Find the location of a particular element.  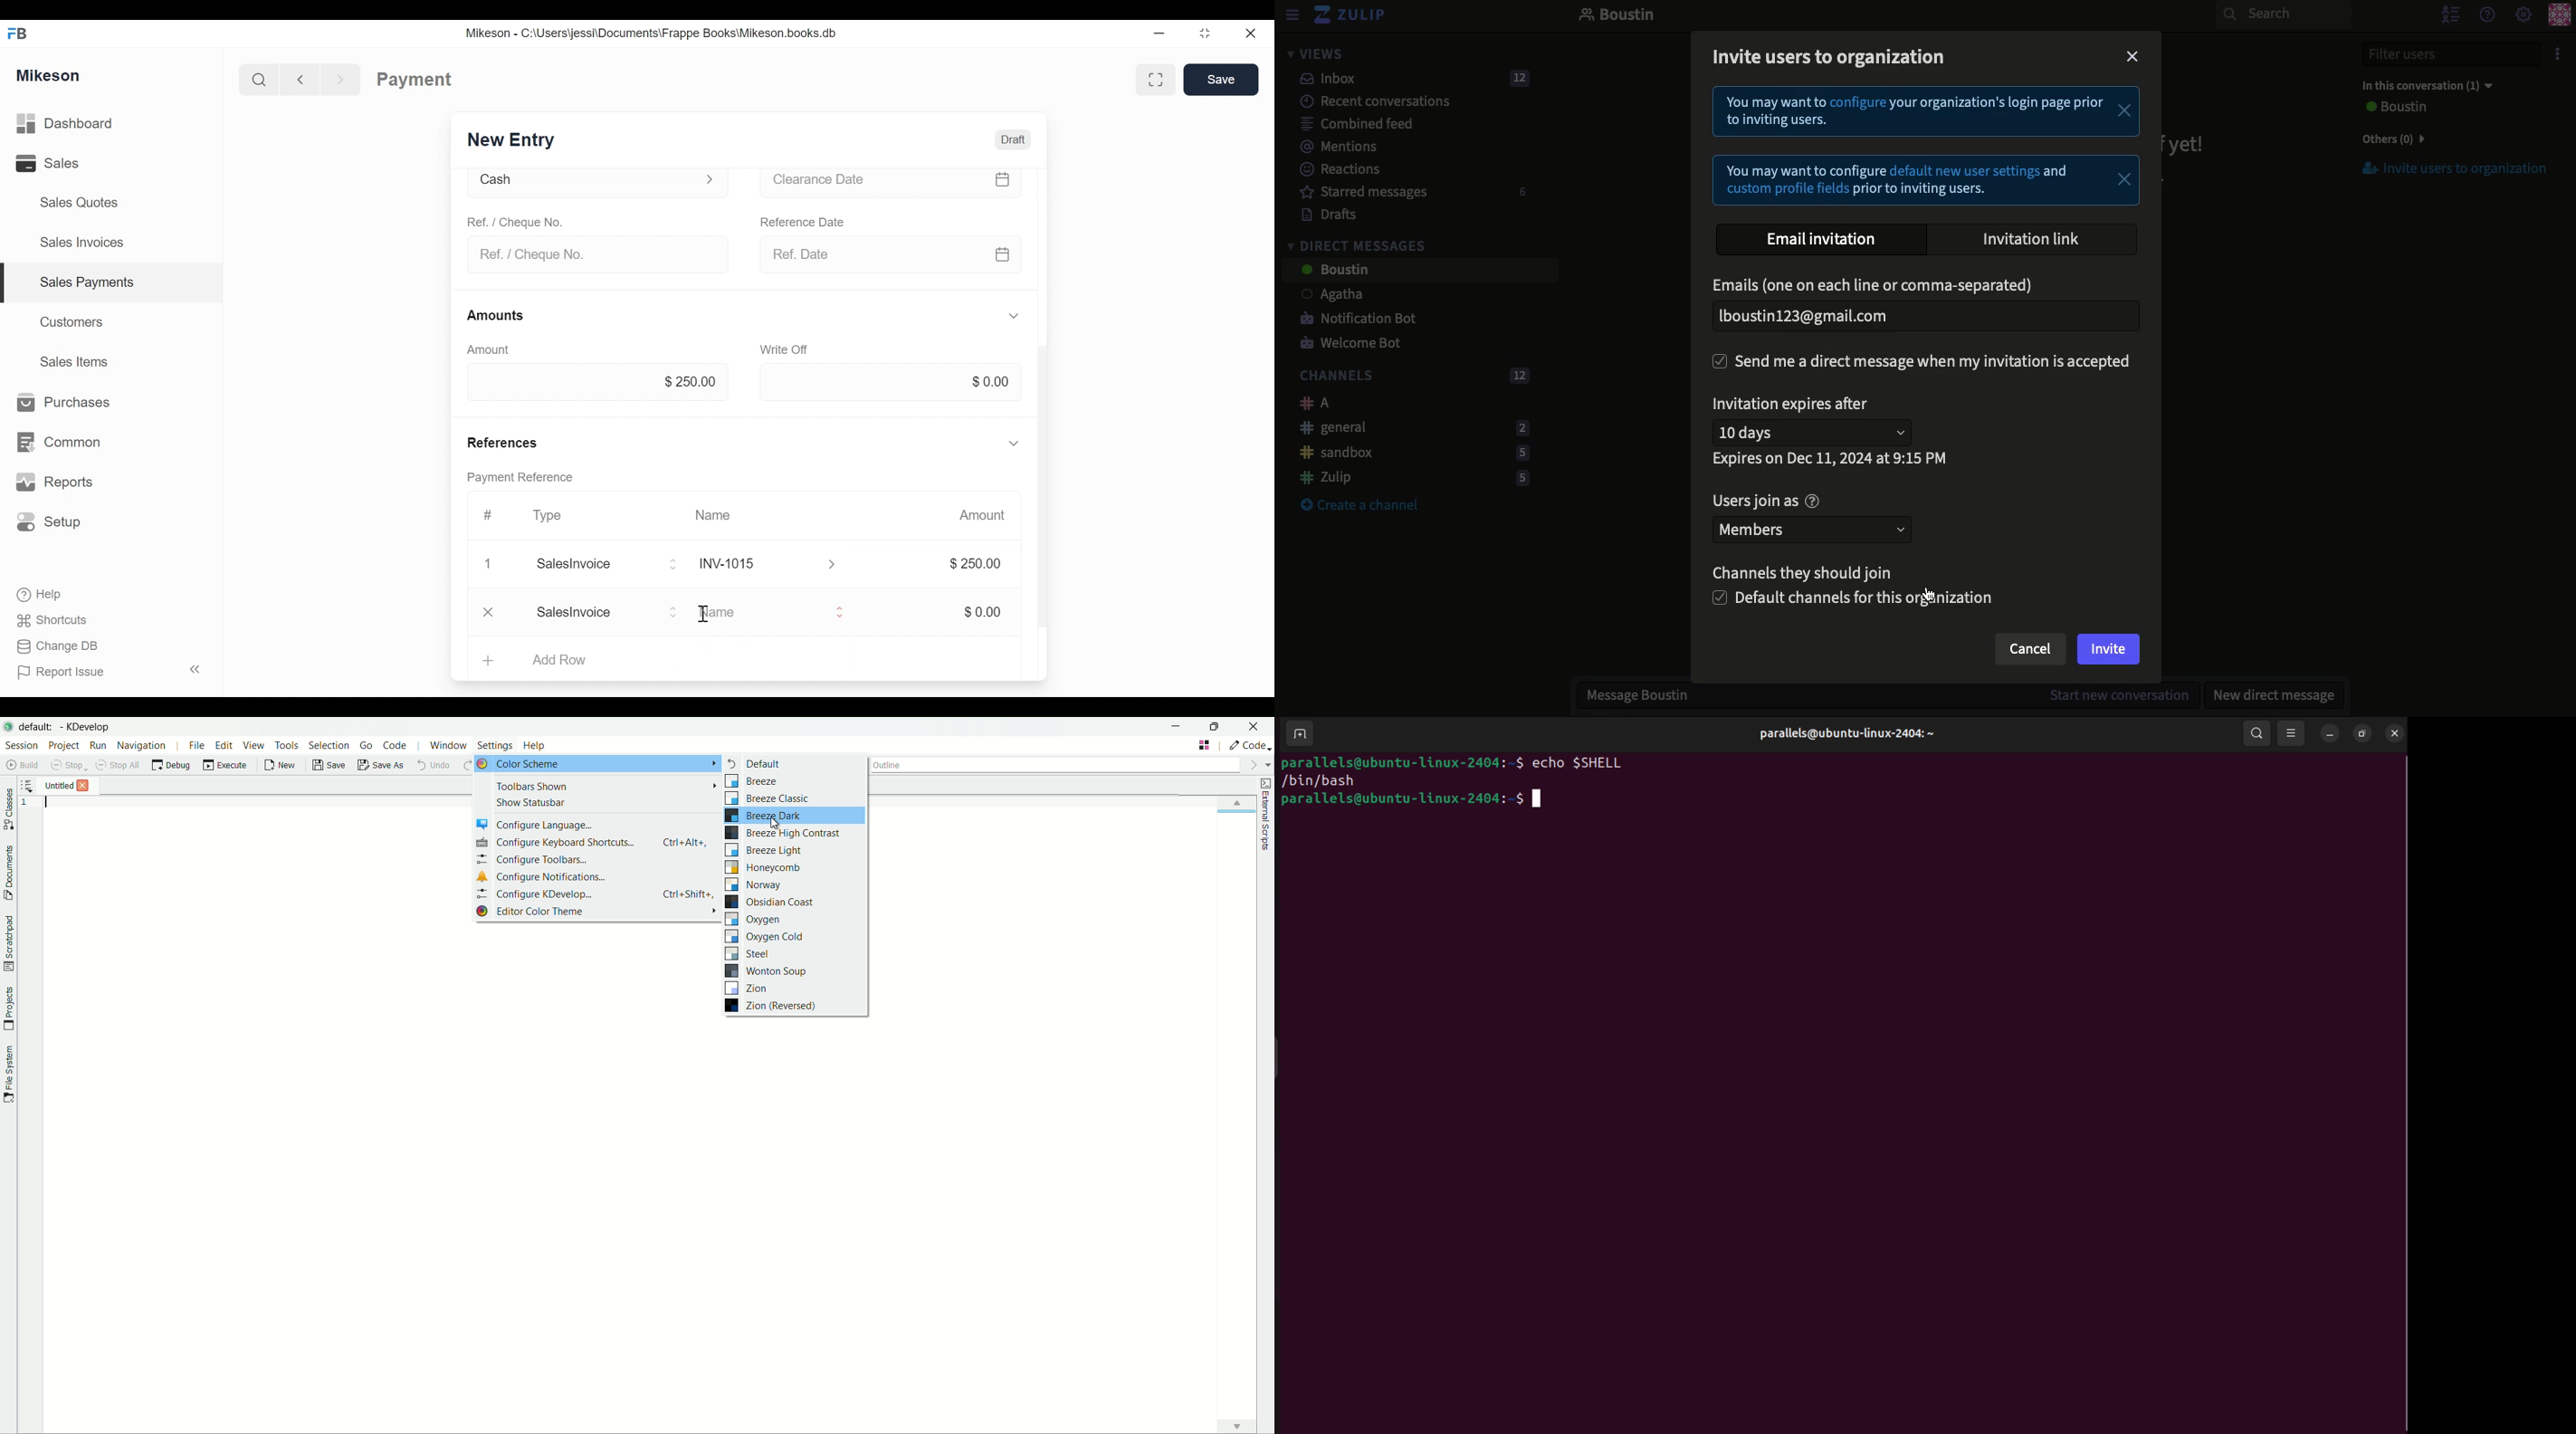

cursor is located at coordinates (702, 613).